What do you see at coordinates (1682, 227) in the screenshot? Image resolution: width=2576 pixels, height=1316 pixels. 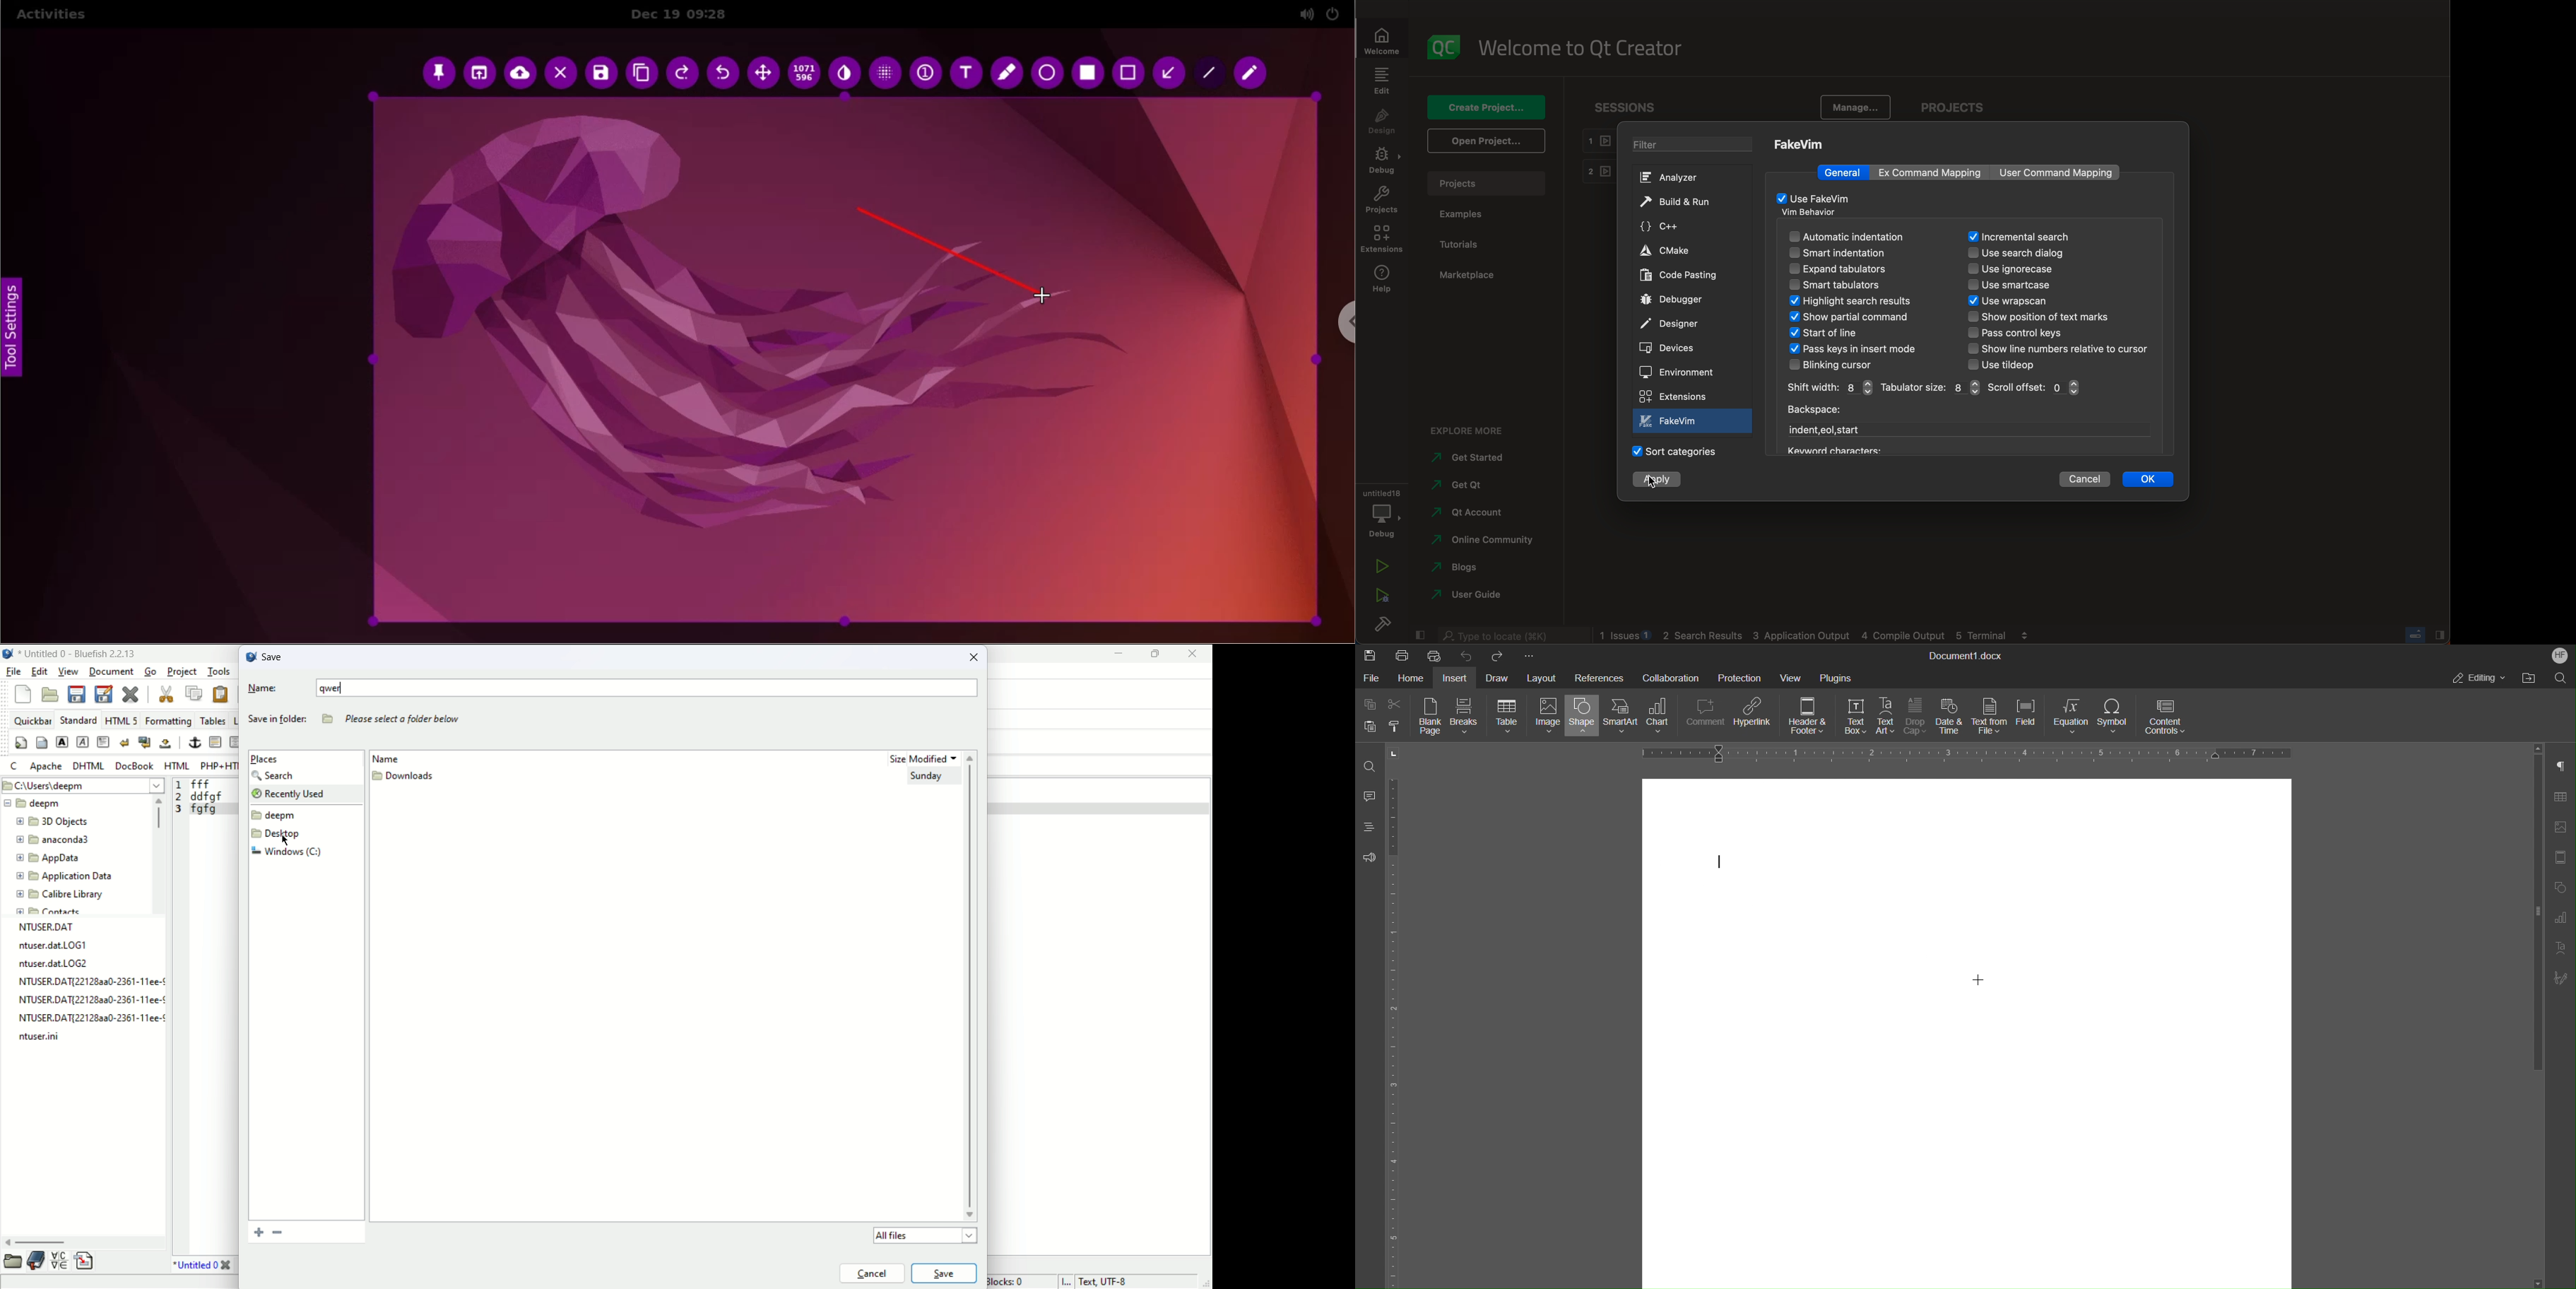 I see `c++` at bounding box center [1682, 227].